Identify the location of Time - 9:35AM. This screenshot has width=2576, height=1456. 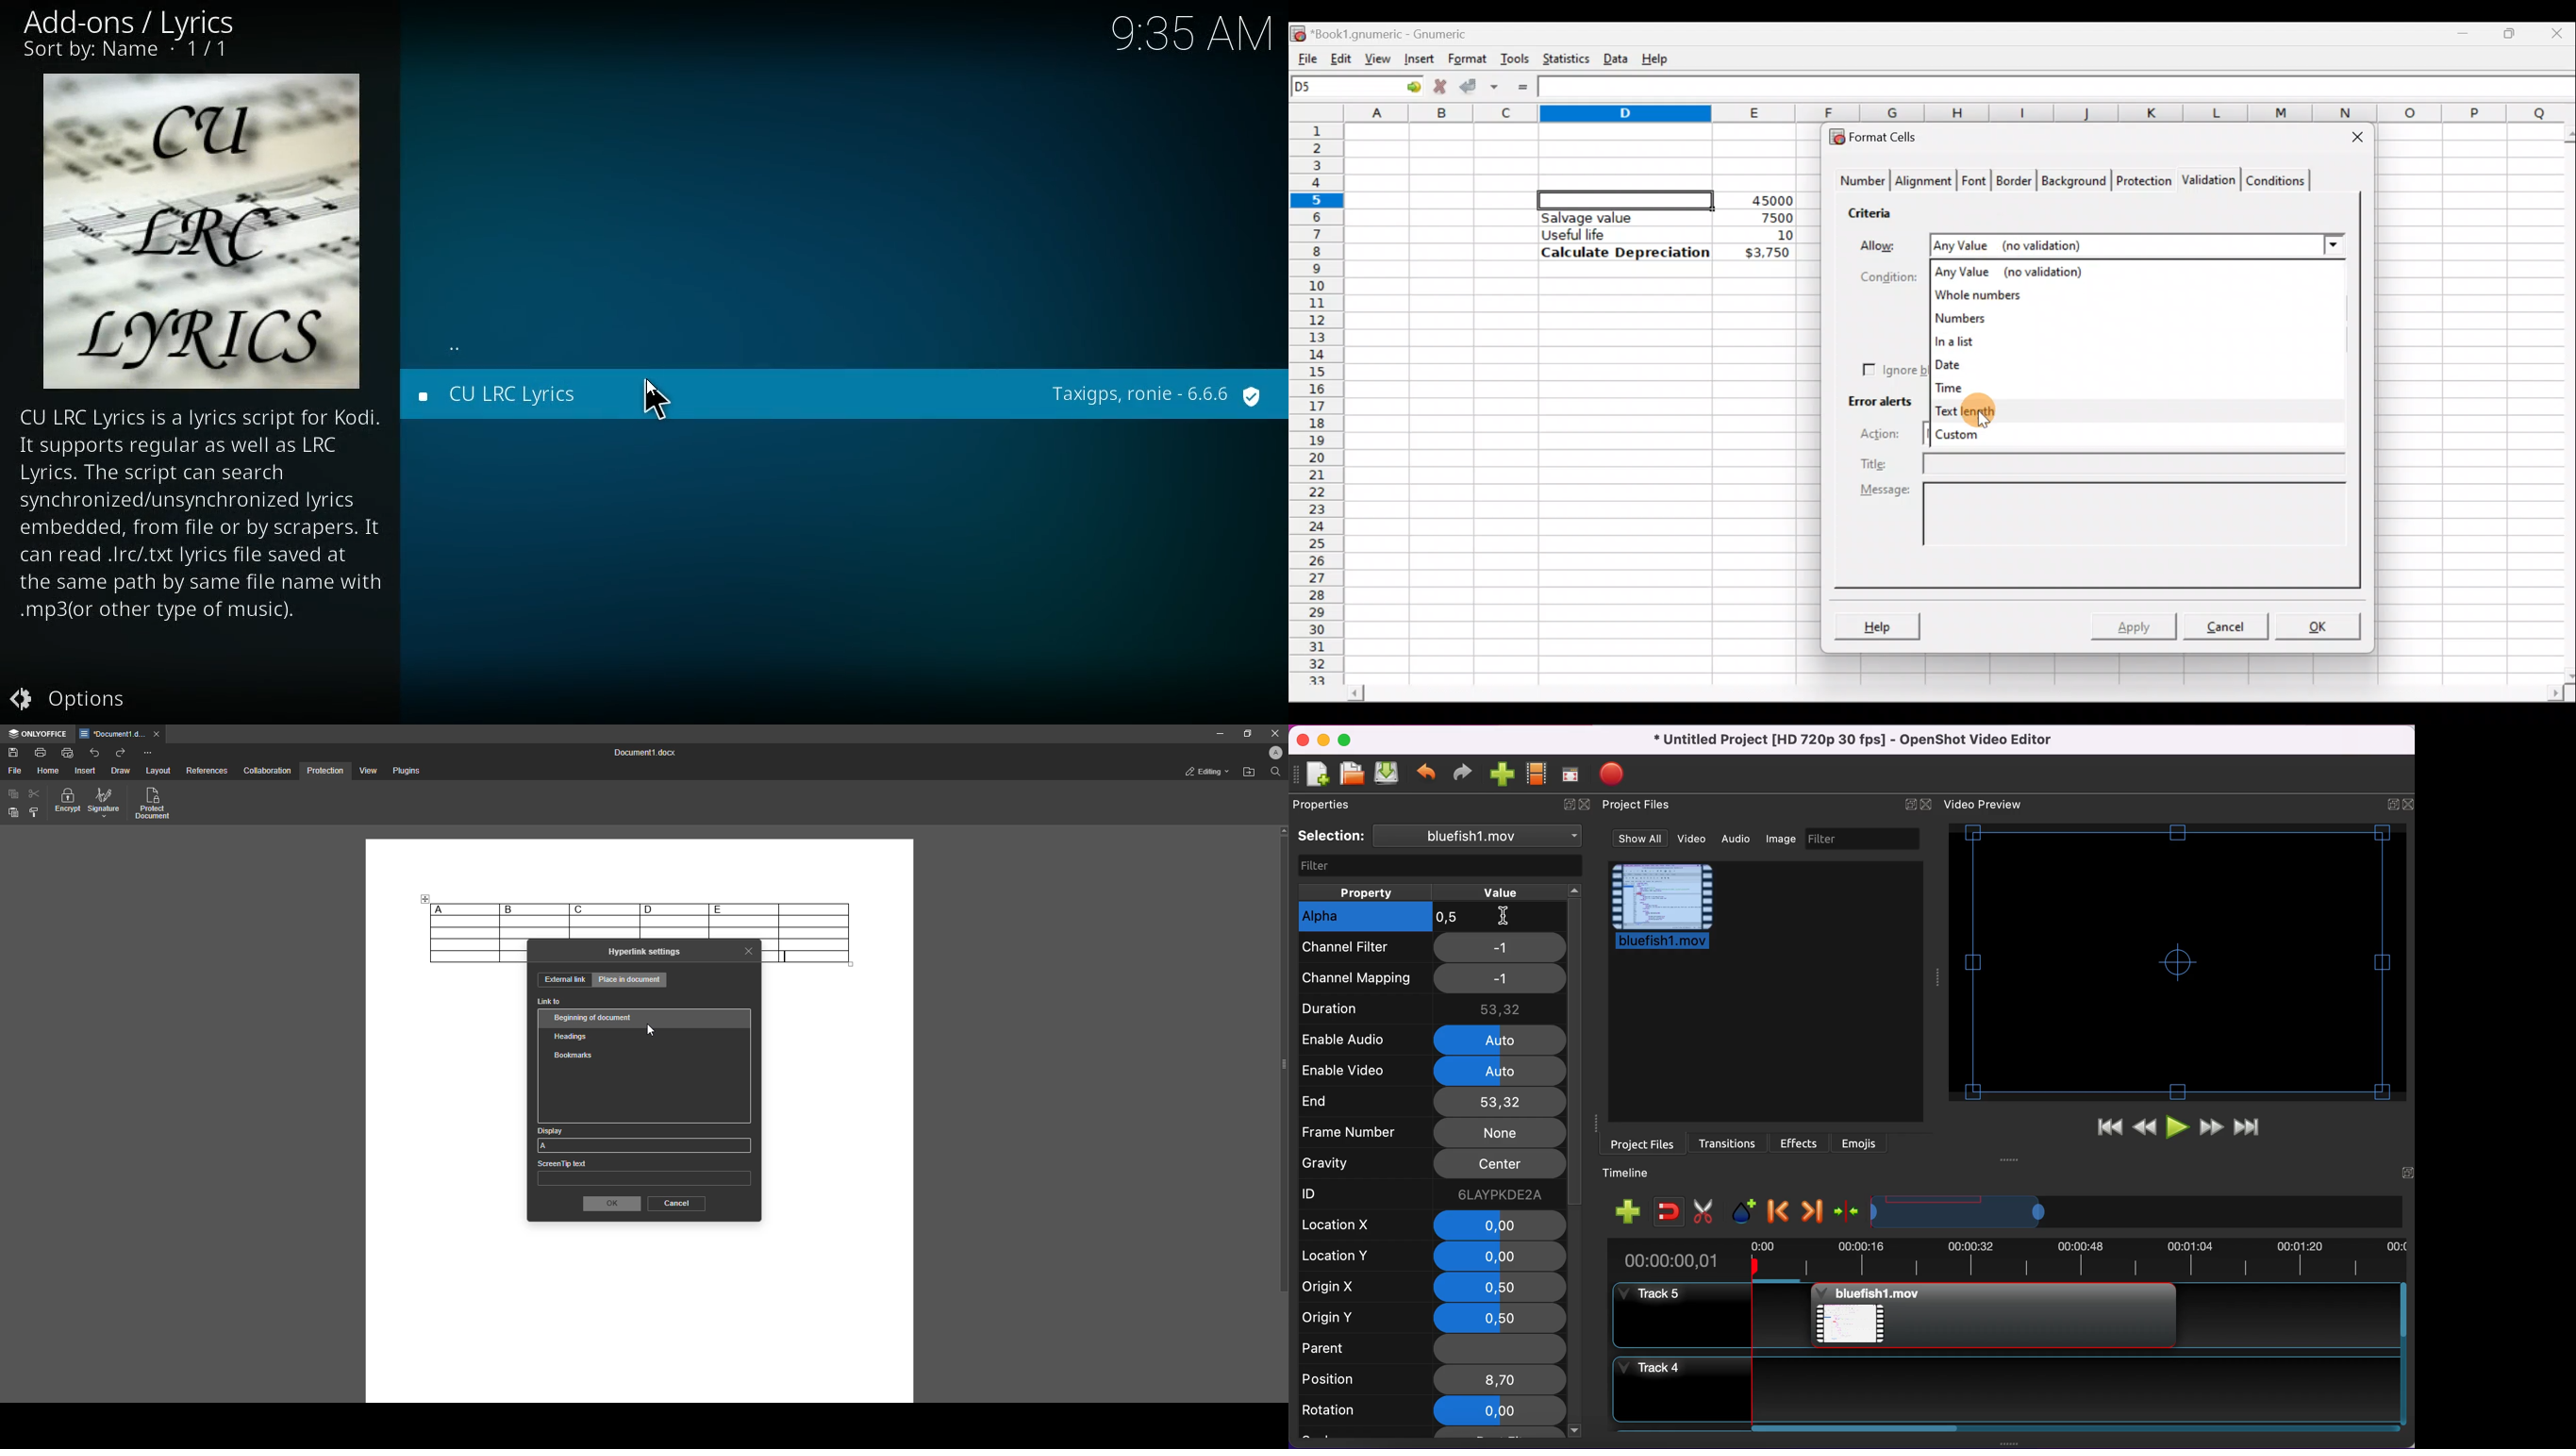
(1188, 31).